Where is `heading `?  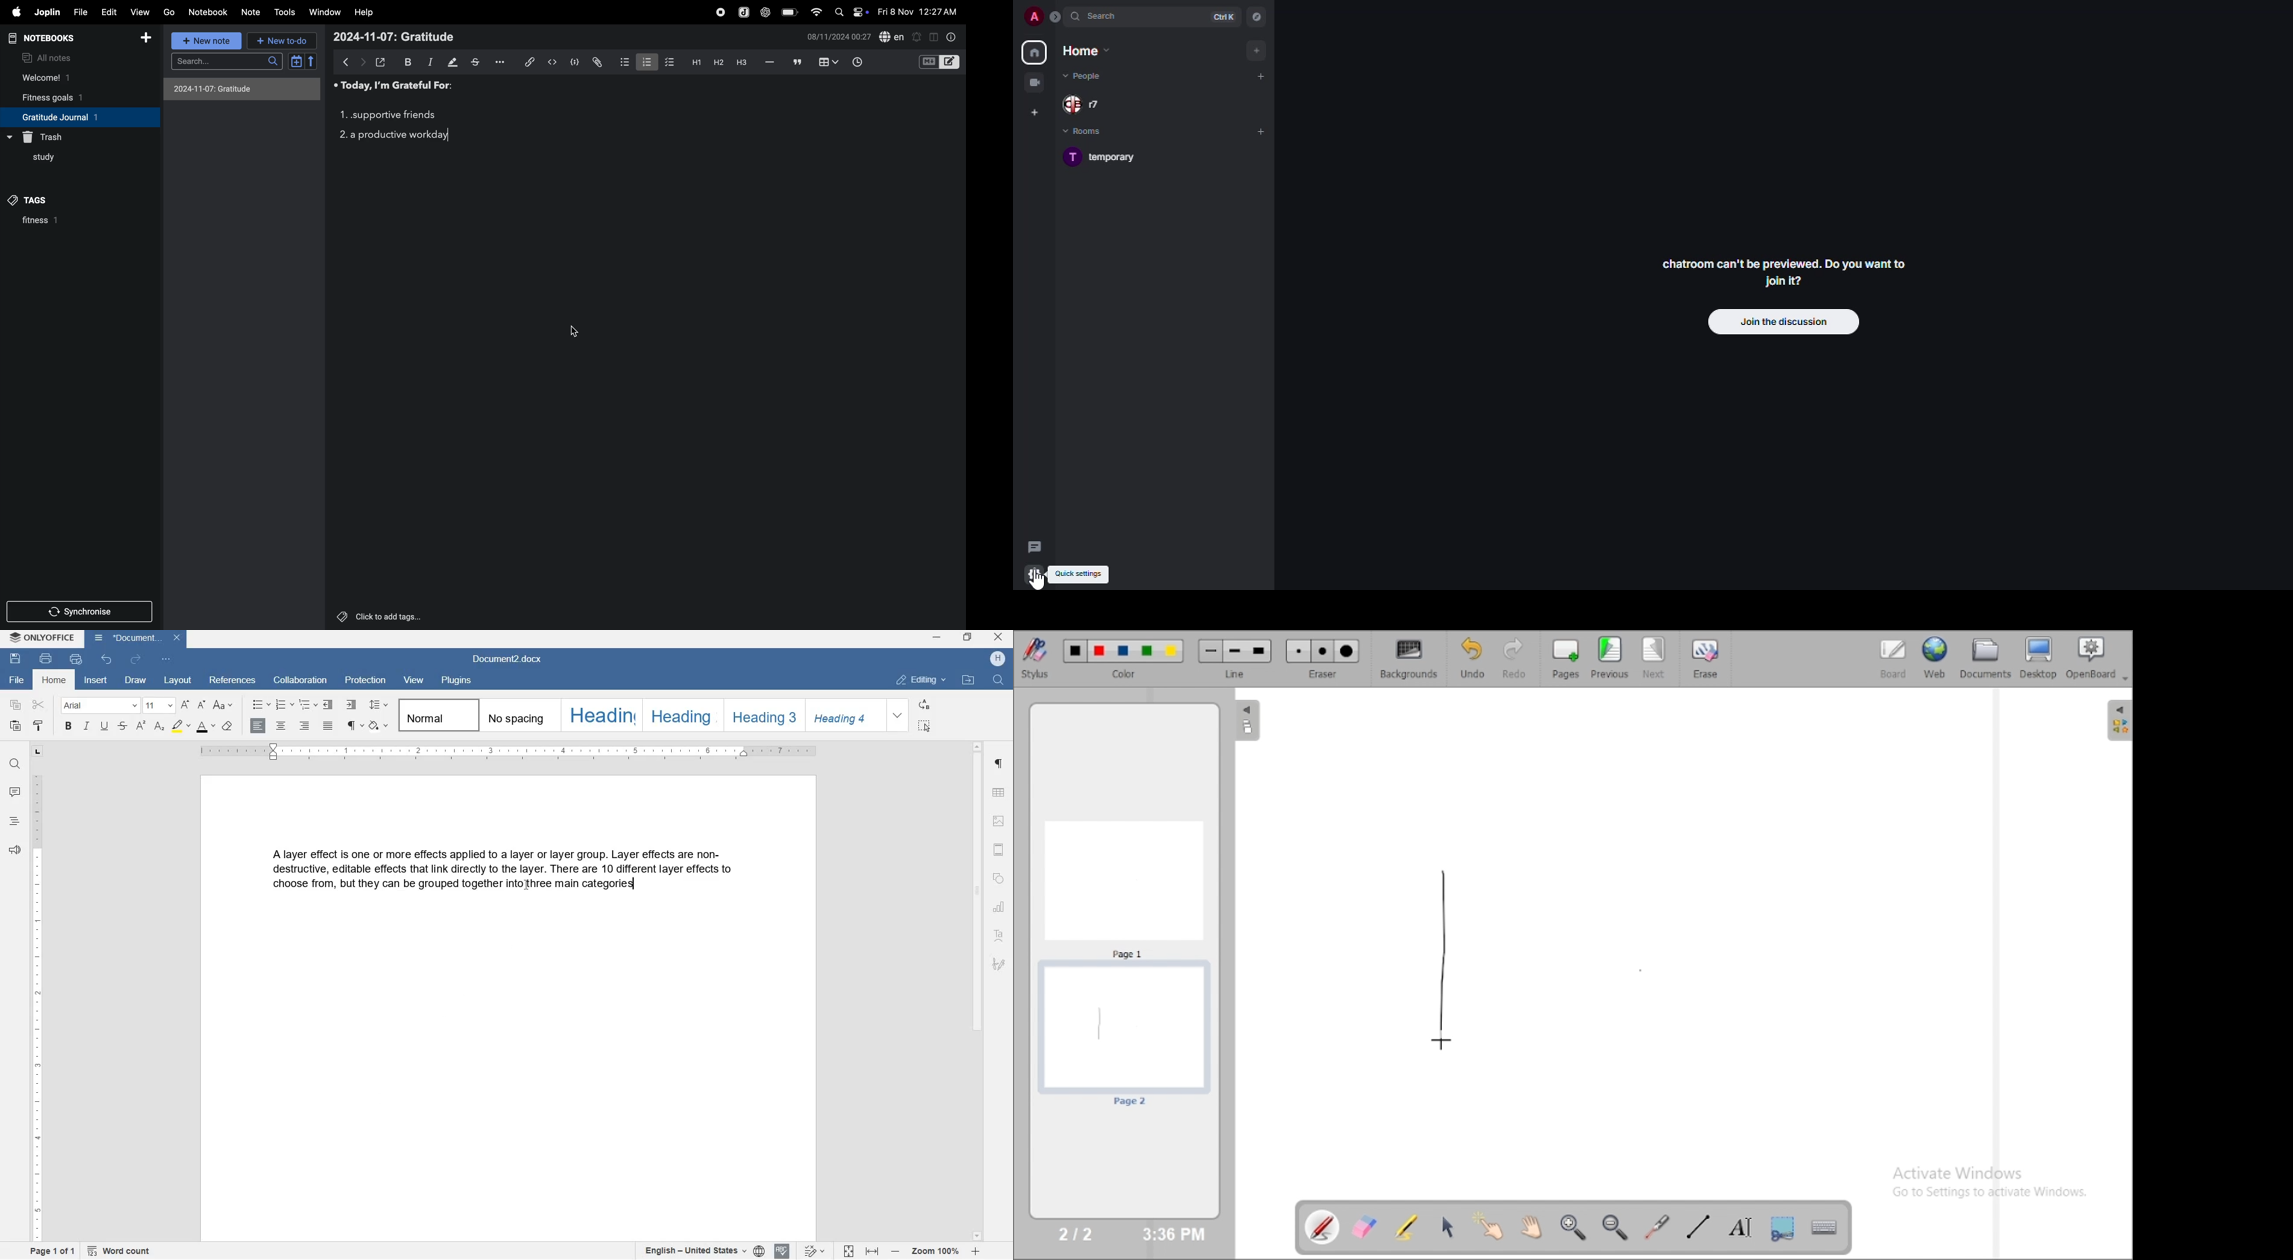
heading  is located at coordinates (13, 822).